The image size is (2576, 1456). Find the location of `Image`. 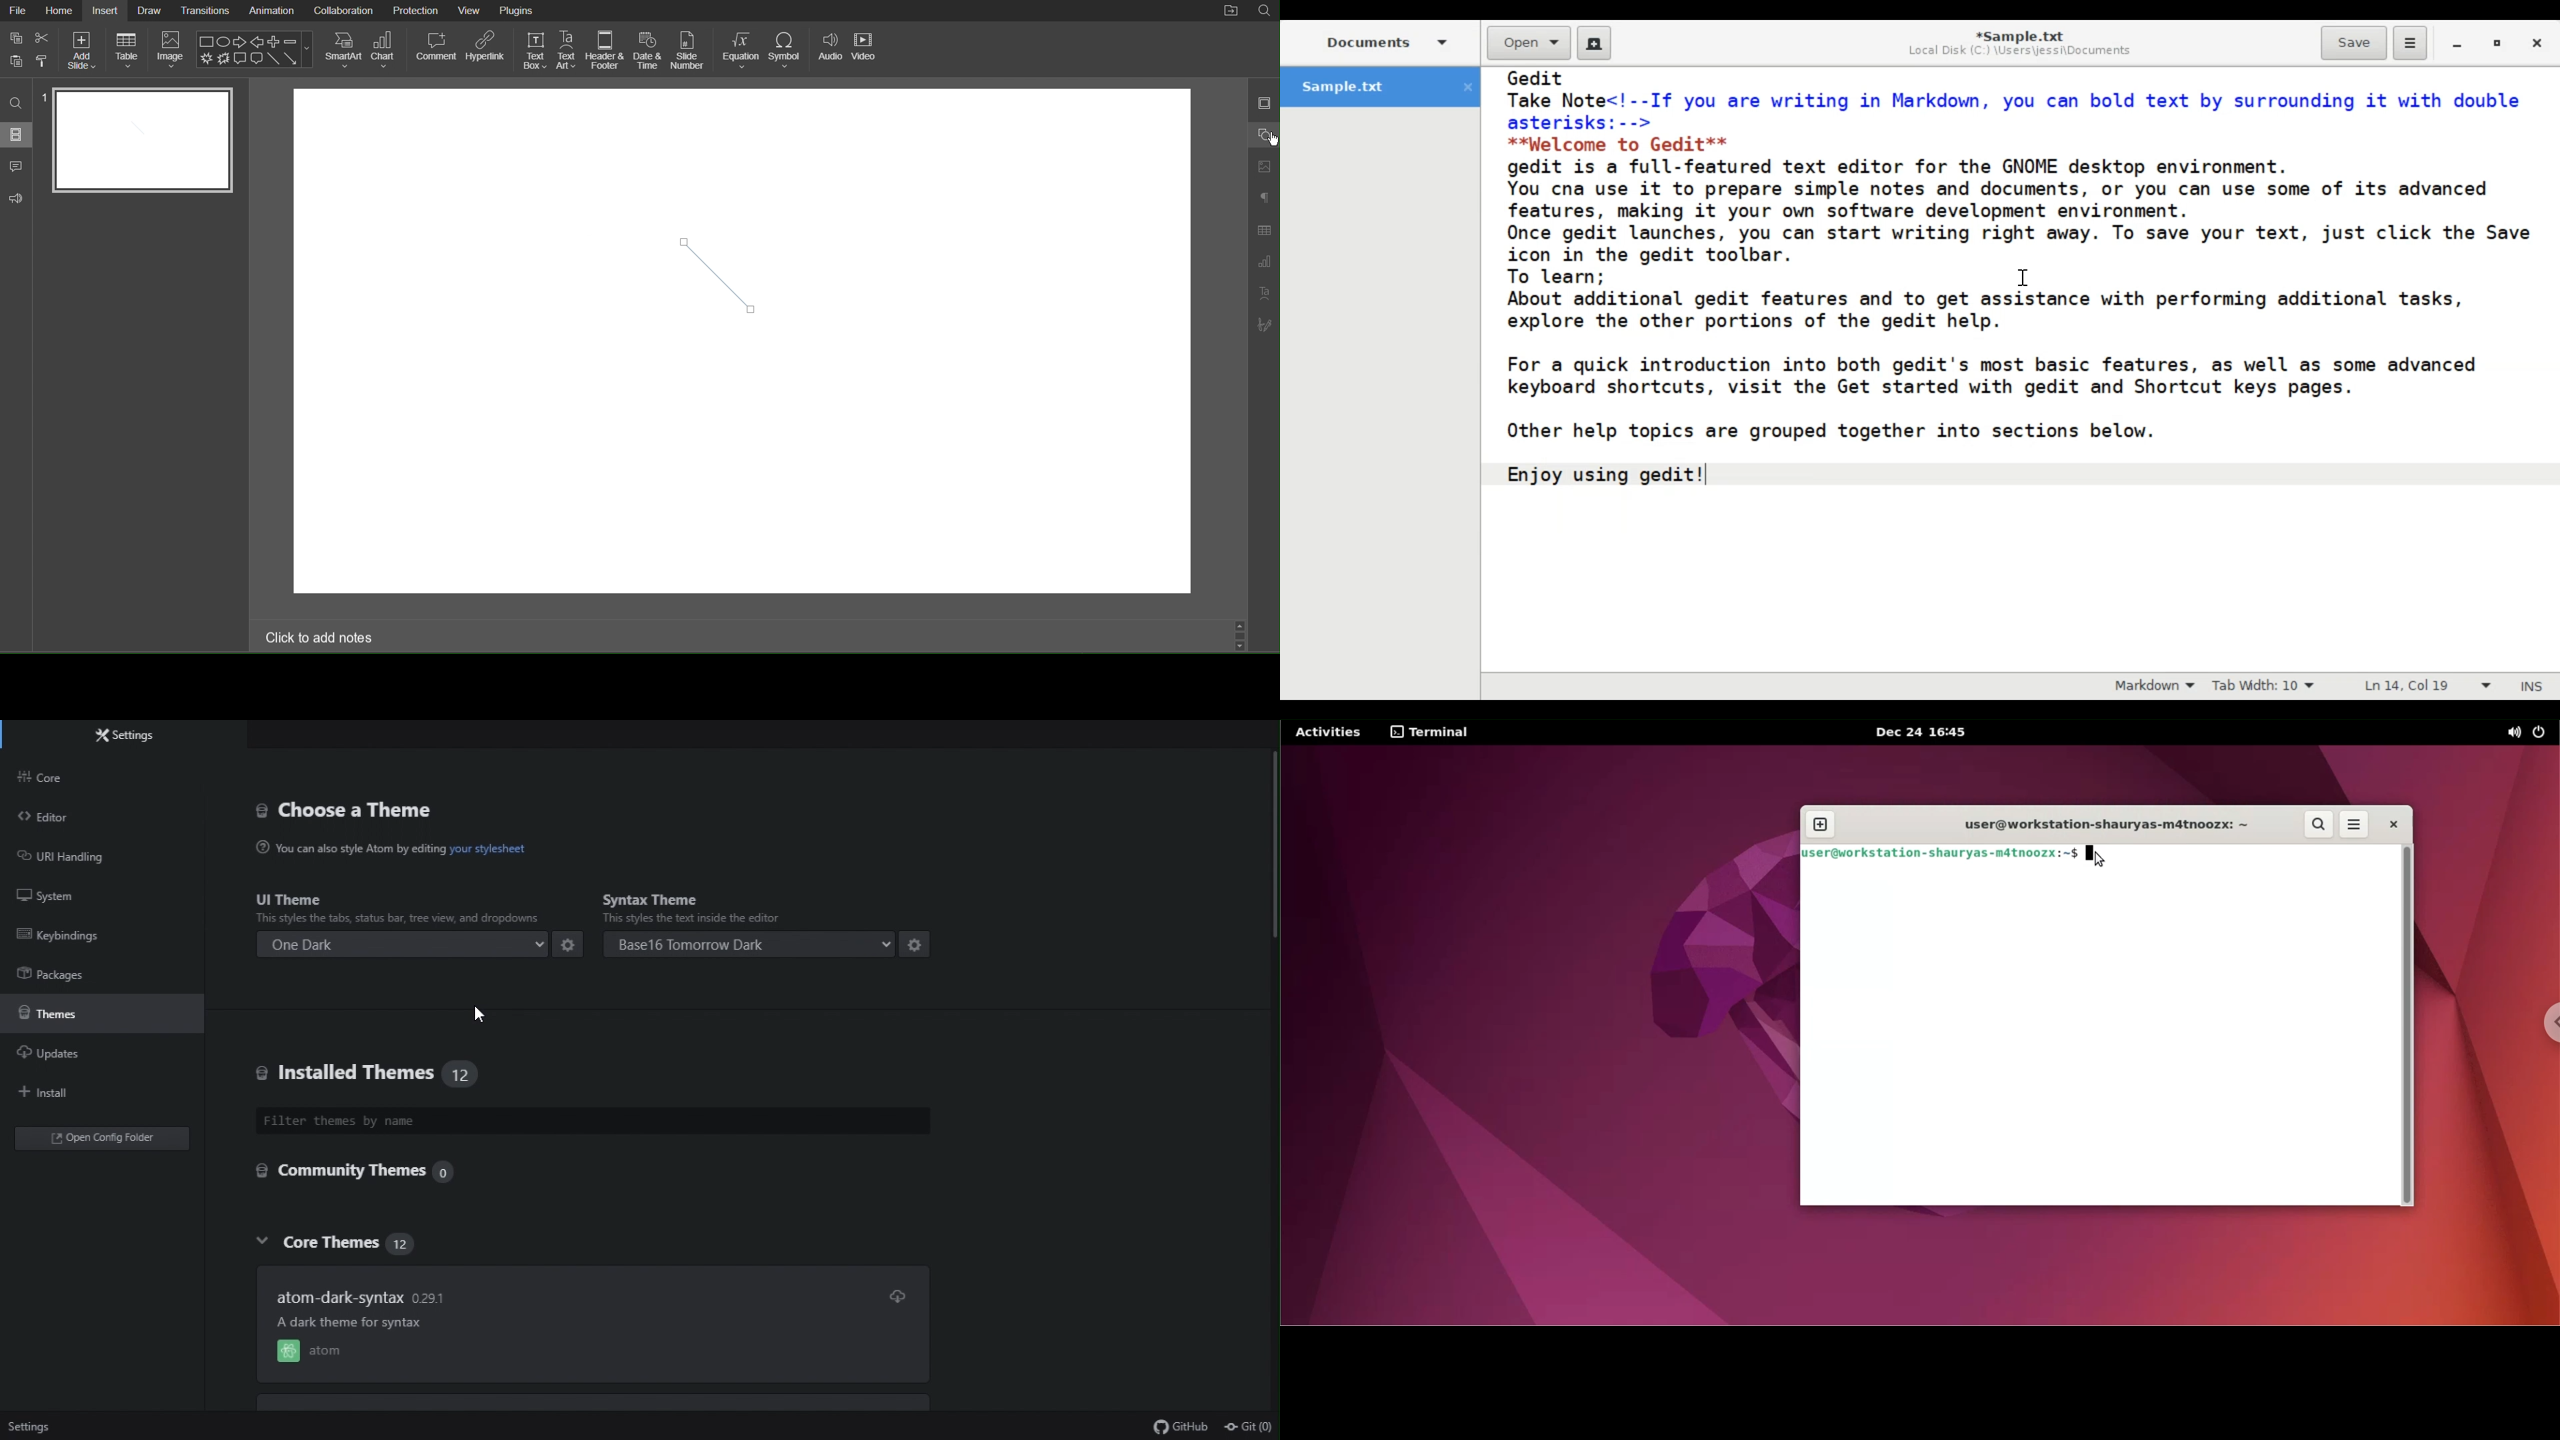

Image is located at coordinates (172, 52).